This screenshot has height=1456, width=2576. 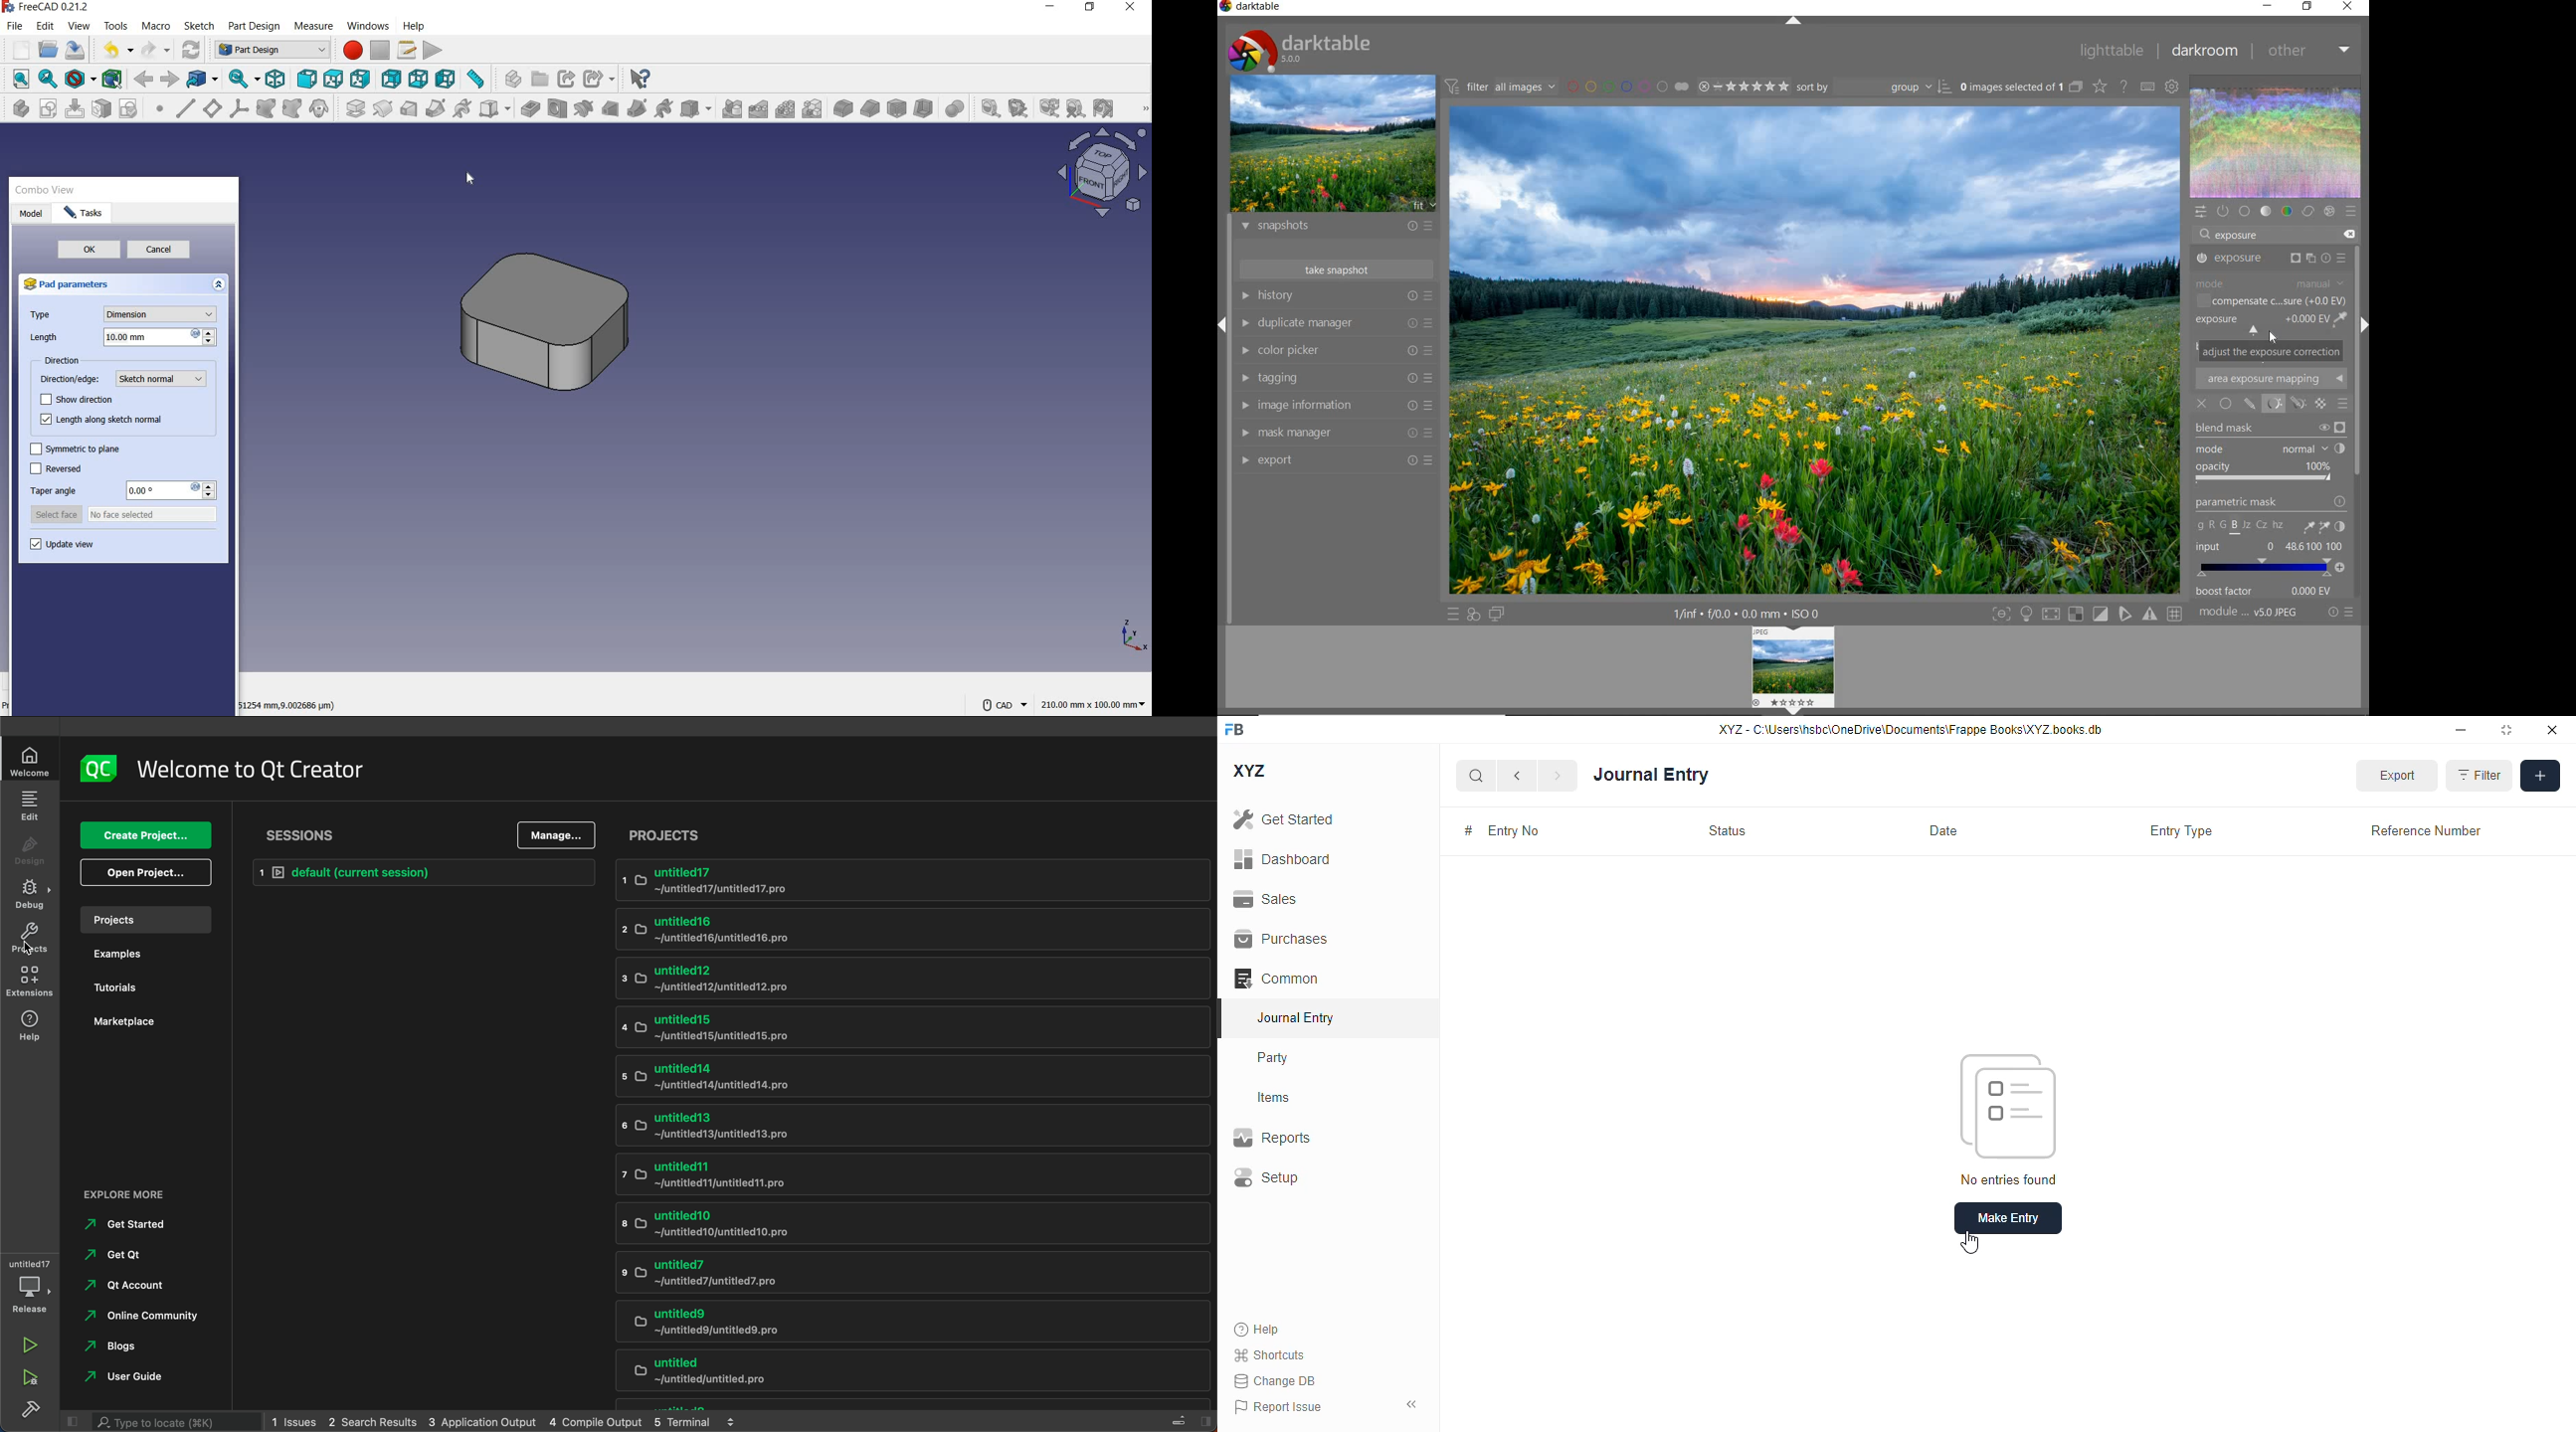 What do you see at coordinates (953, 107) in the screenshot?
I see `Boolean operation` at bounding box center [953, 107].